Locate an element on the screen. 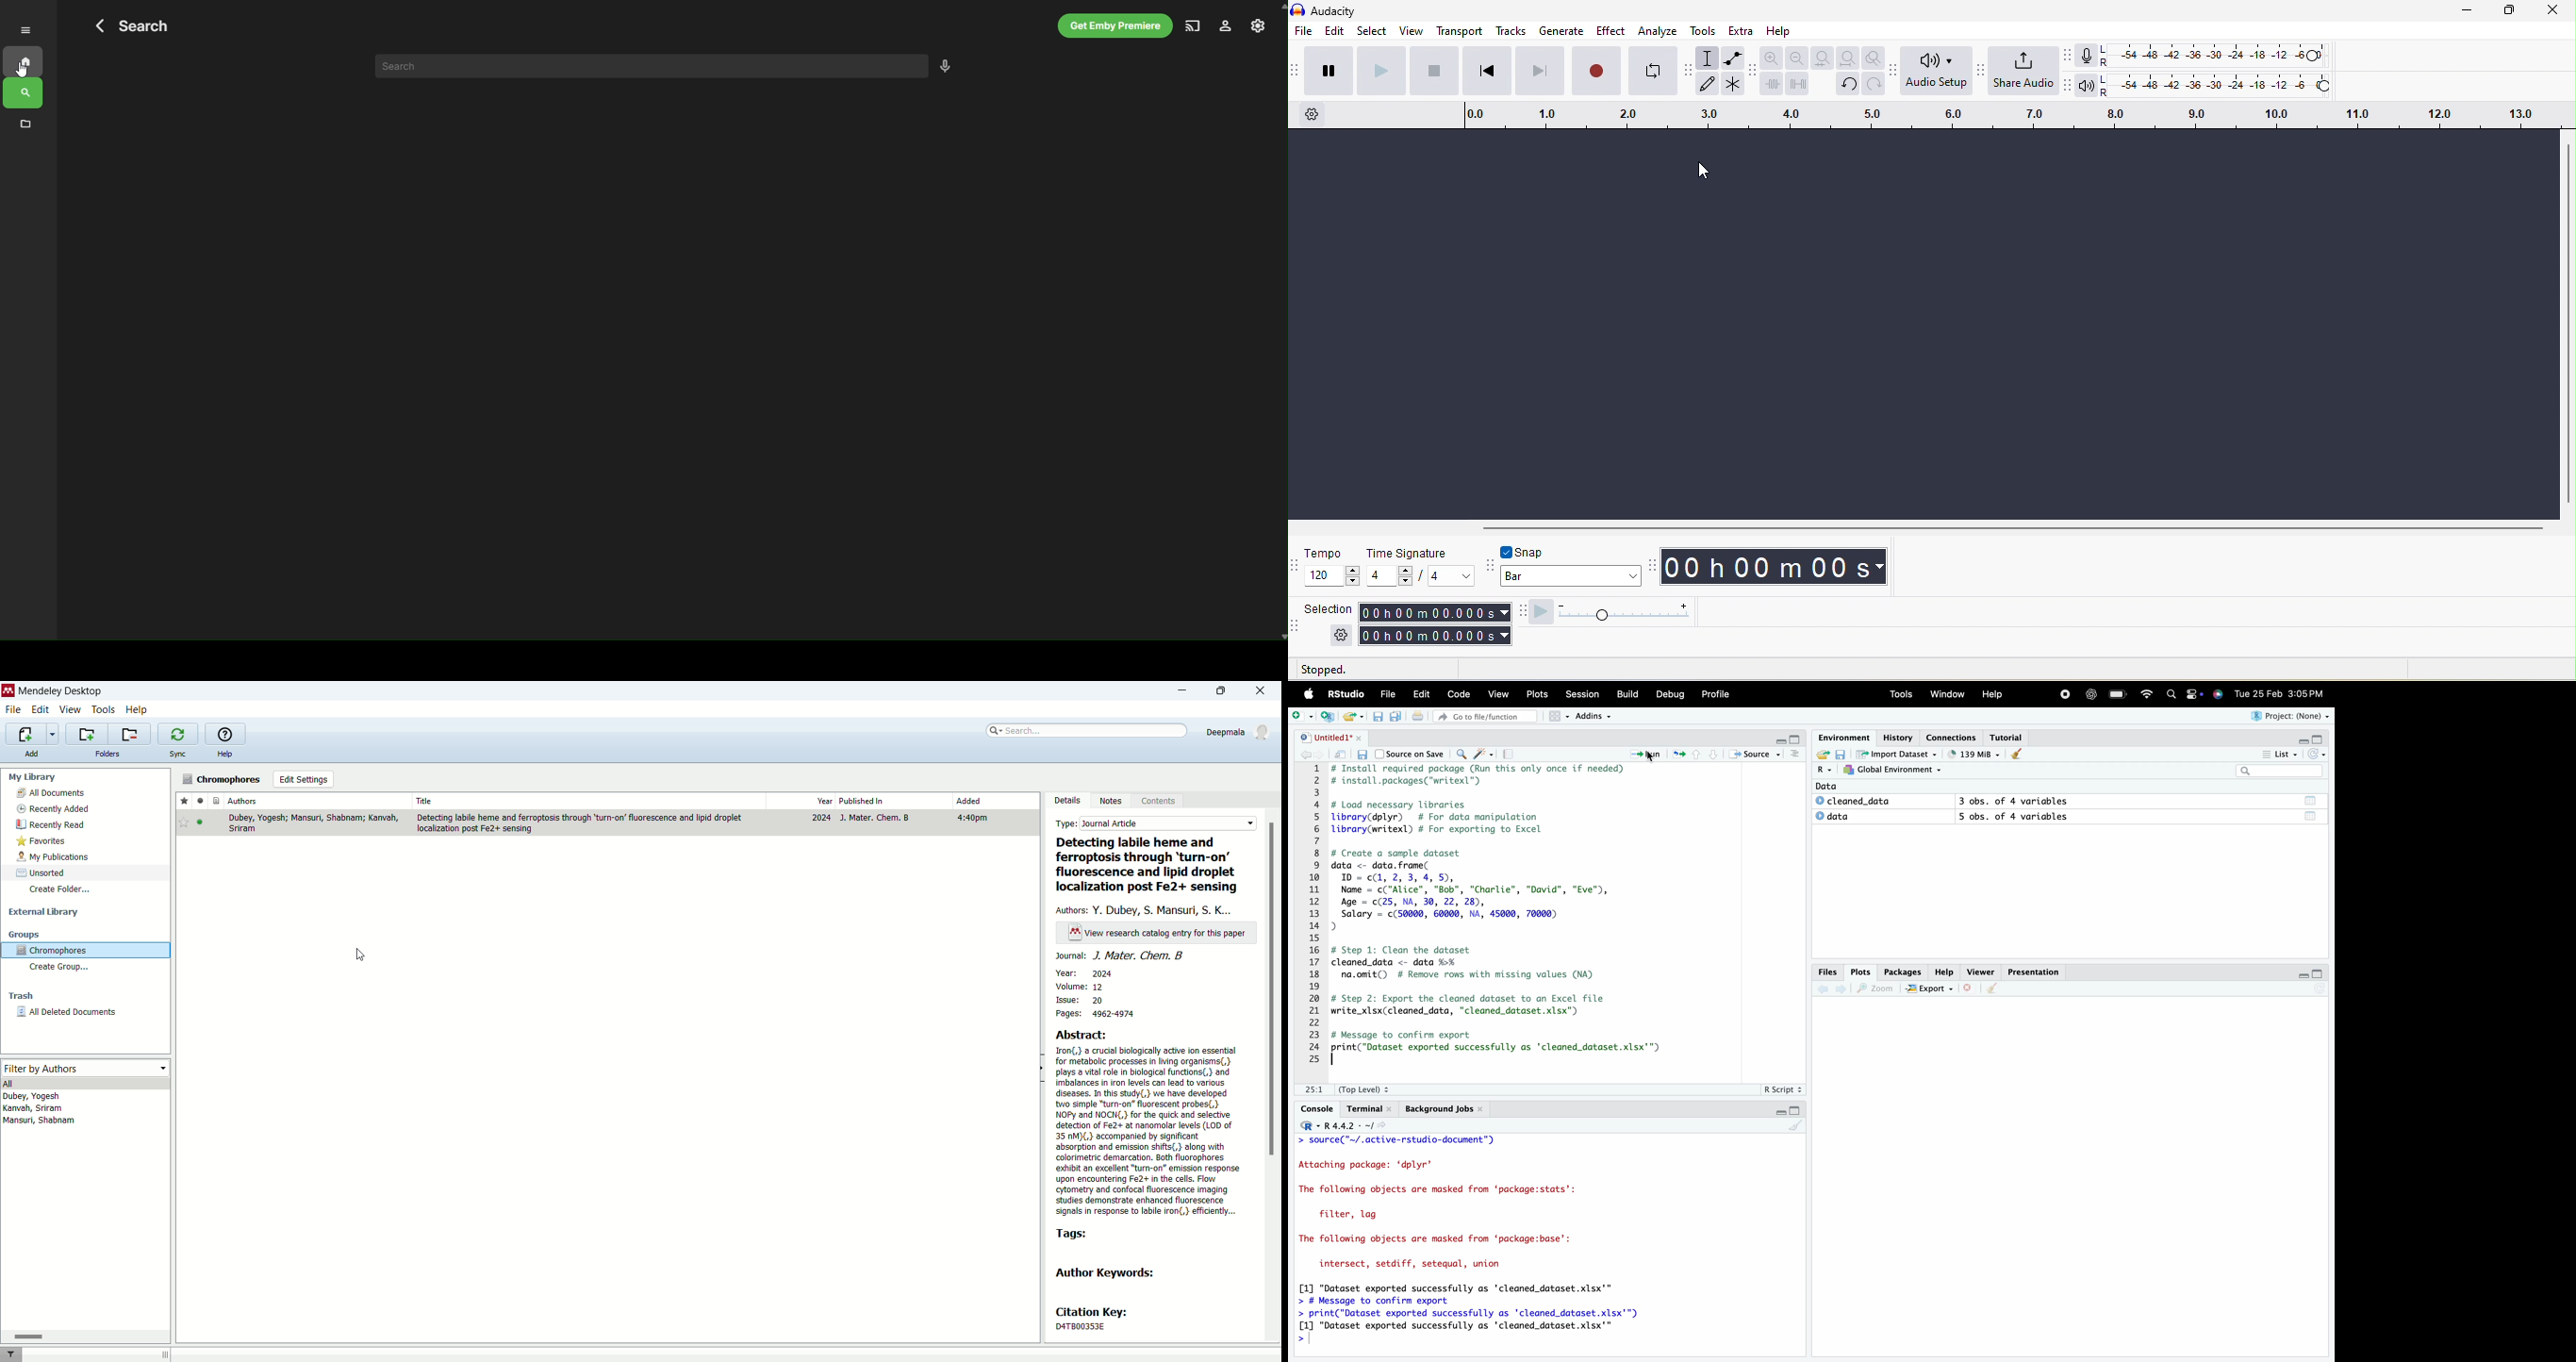 Image resolution: width=2576 pixels, height=1372 pixels. vertical scroll bar is located at coordinates (1273, 1075).